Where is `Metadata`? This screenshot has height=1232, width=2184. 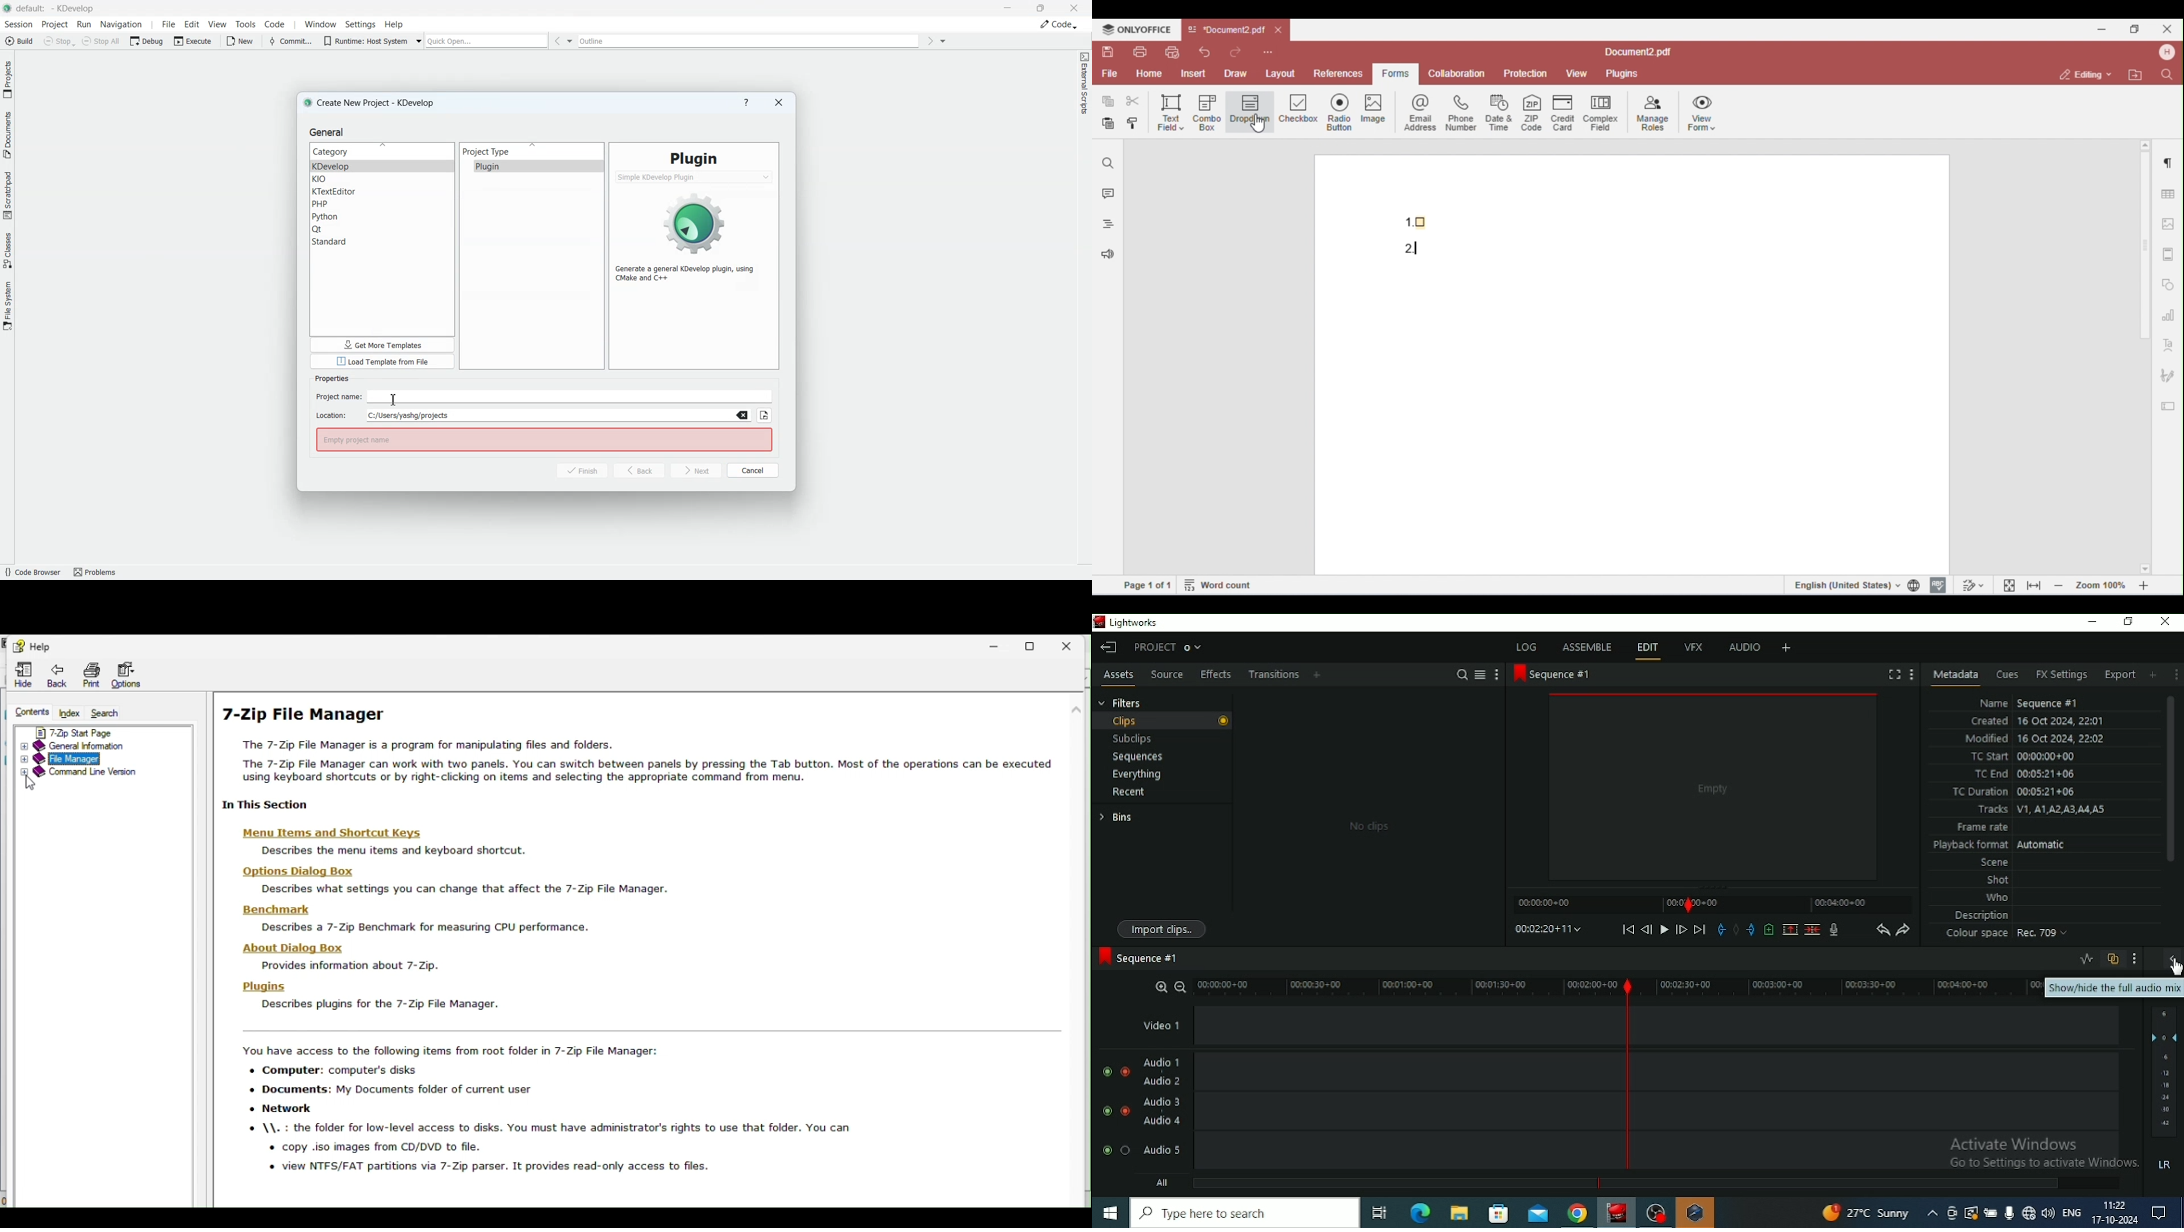 Metadata is located at coordinates (1955, 676).